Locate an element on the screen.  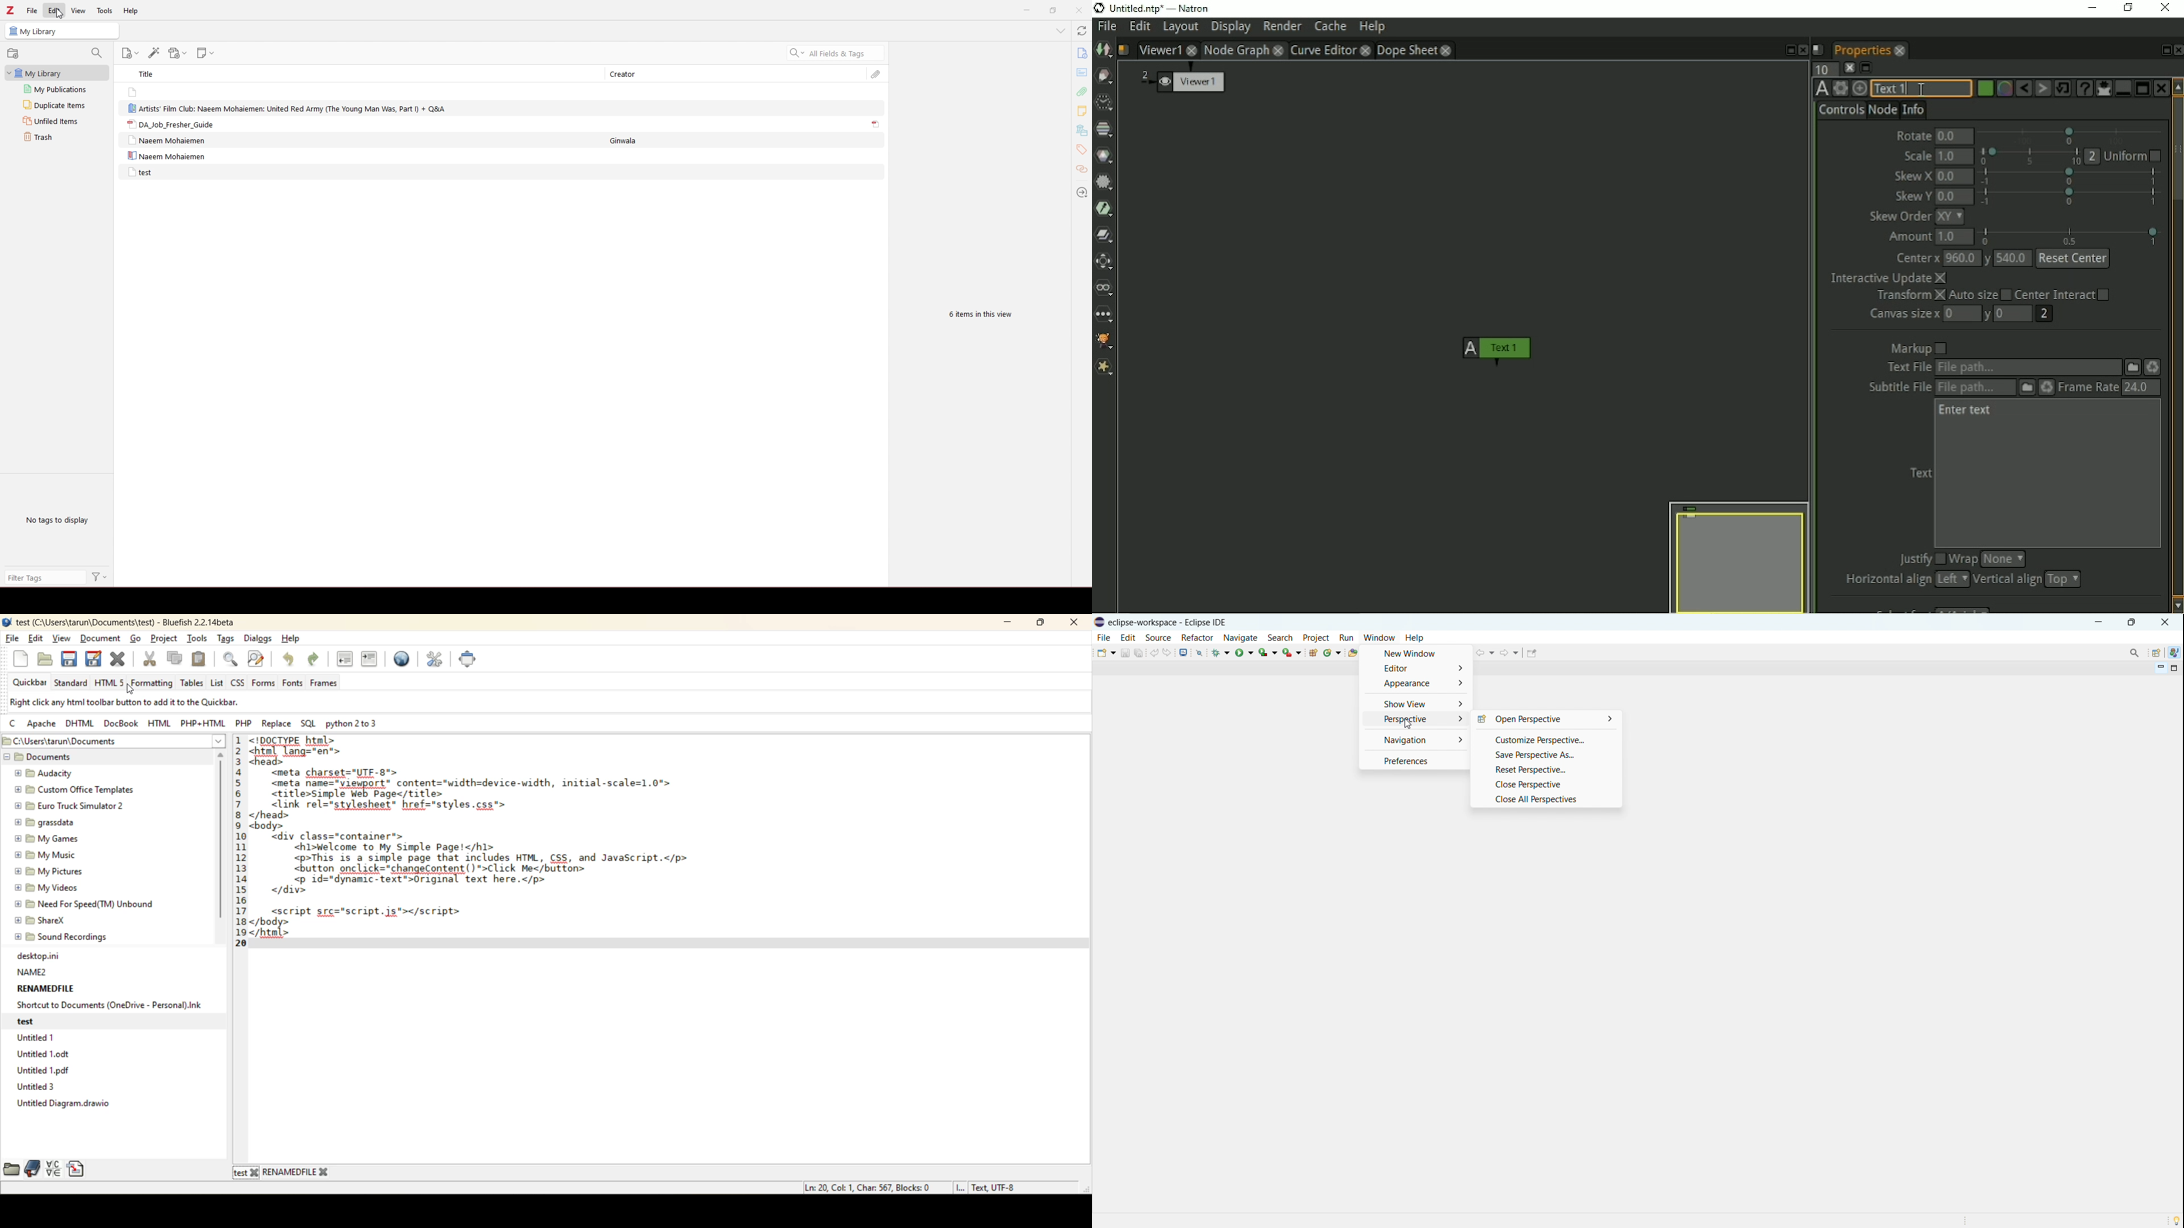
selection bar is located at coordinates (2070, 176).